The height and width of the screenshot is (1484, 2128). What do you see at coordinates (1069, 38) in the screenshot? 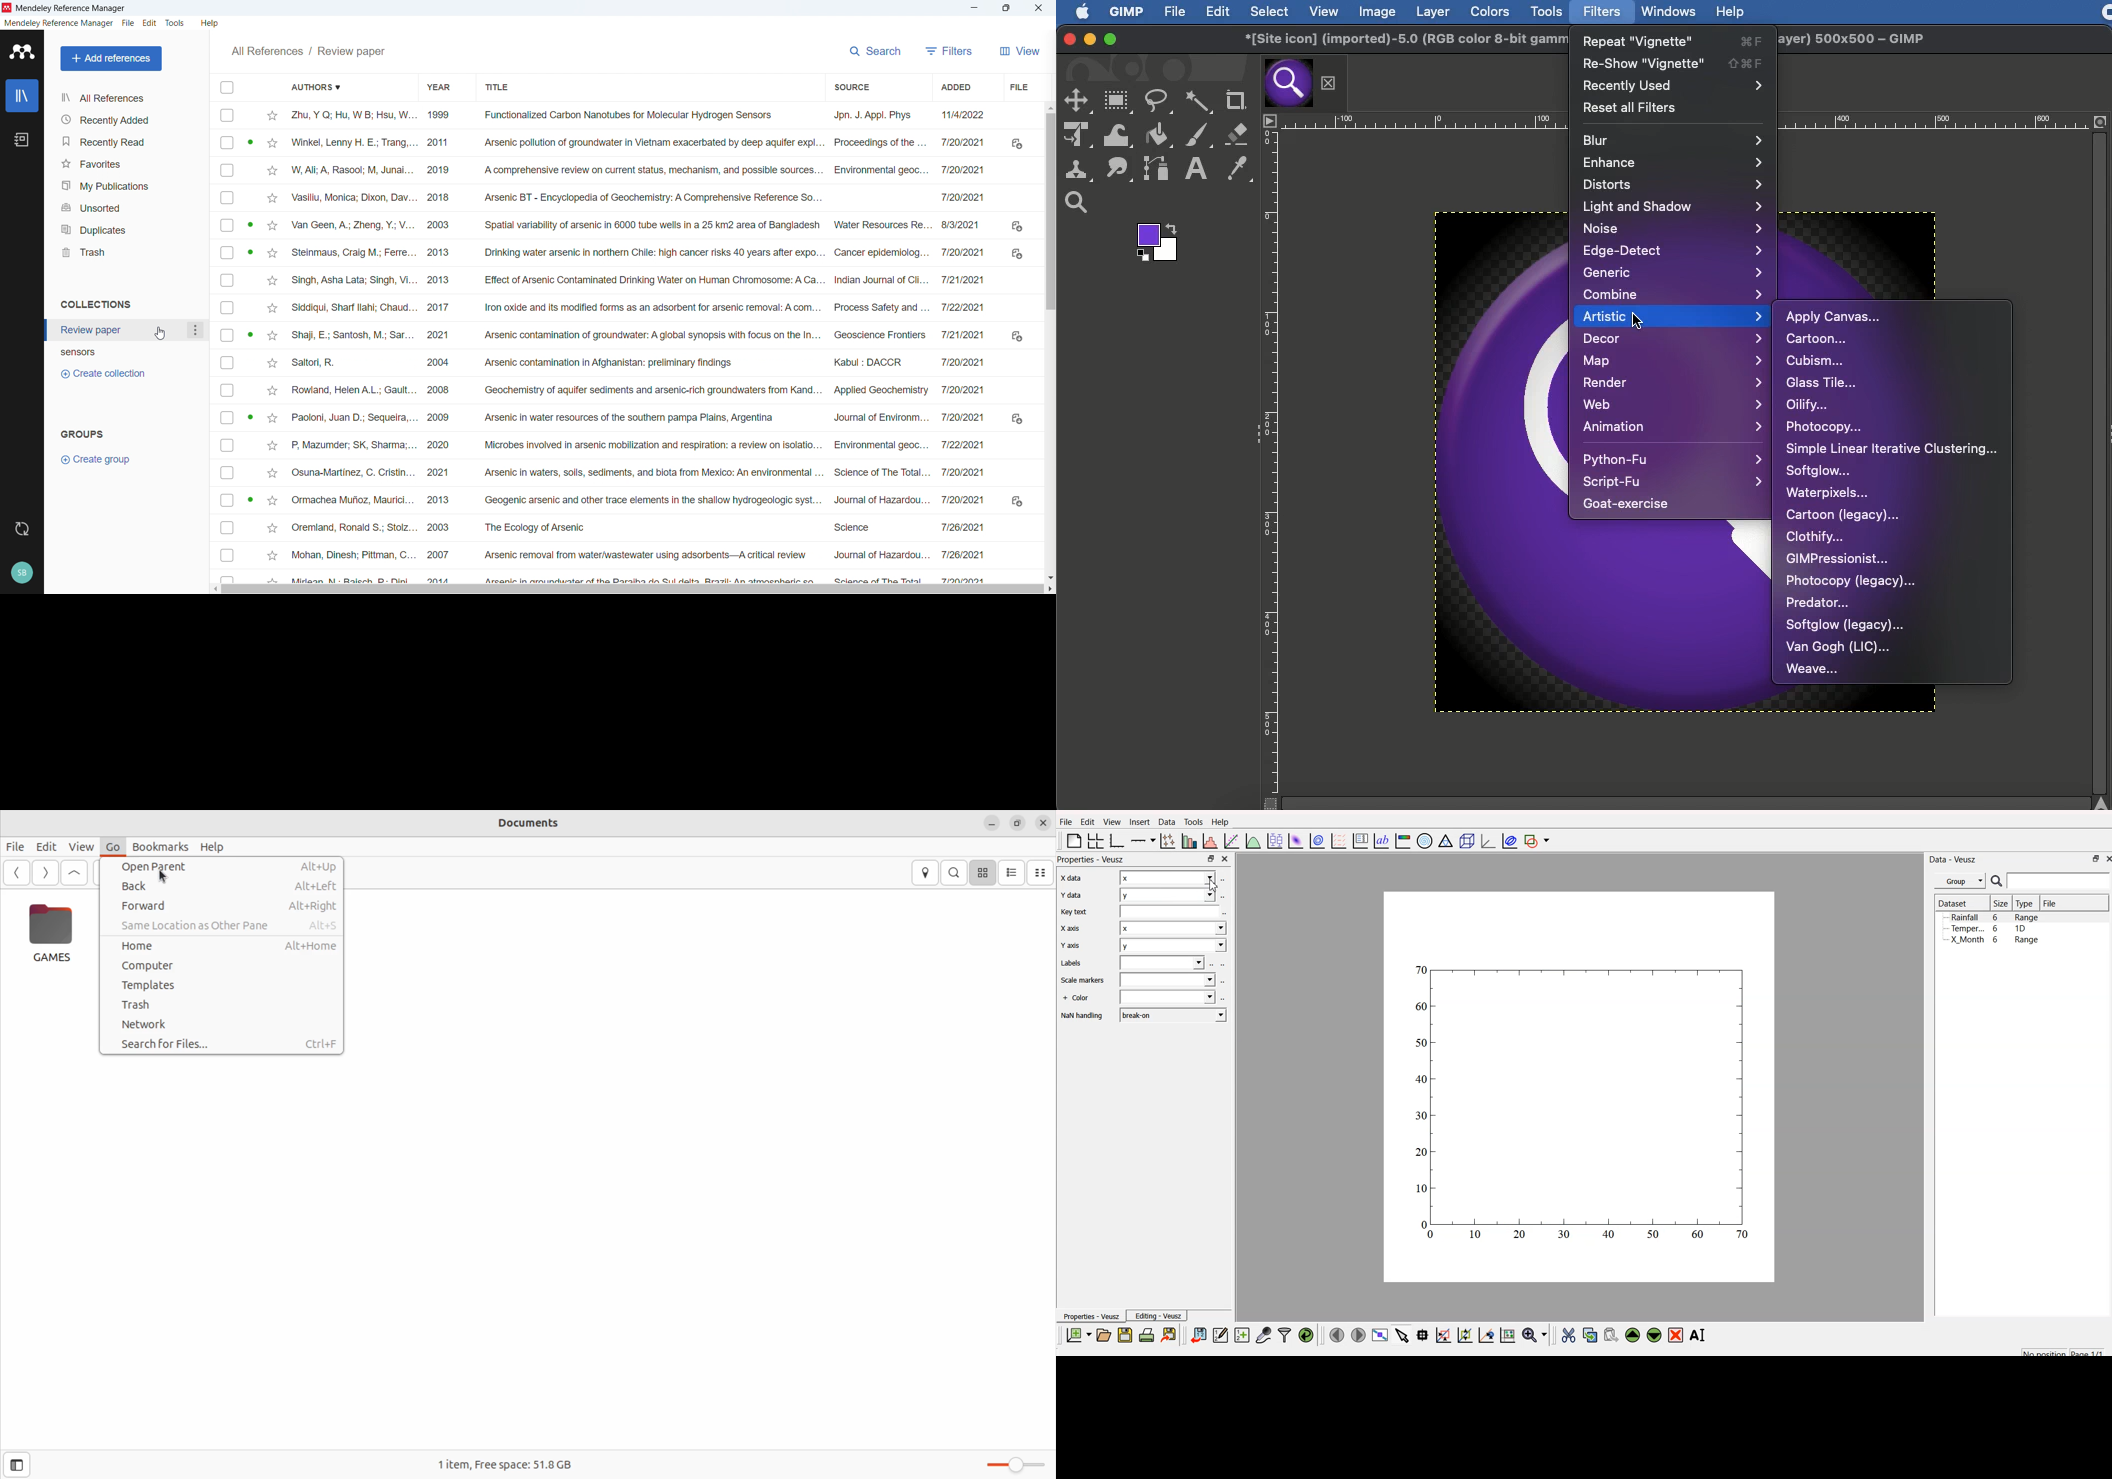
I see `Close` at bounding box center [1069, 38].